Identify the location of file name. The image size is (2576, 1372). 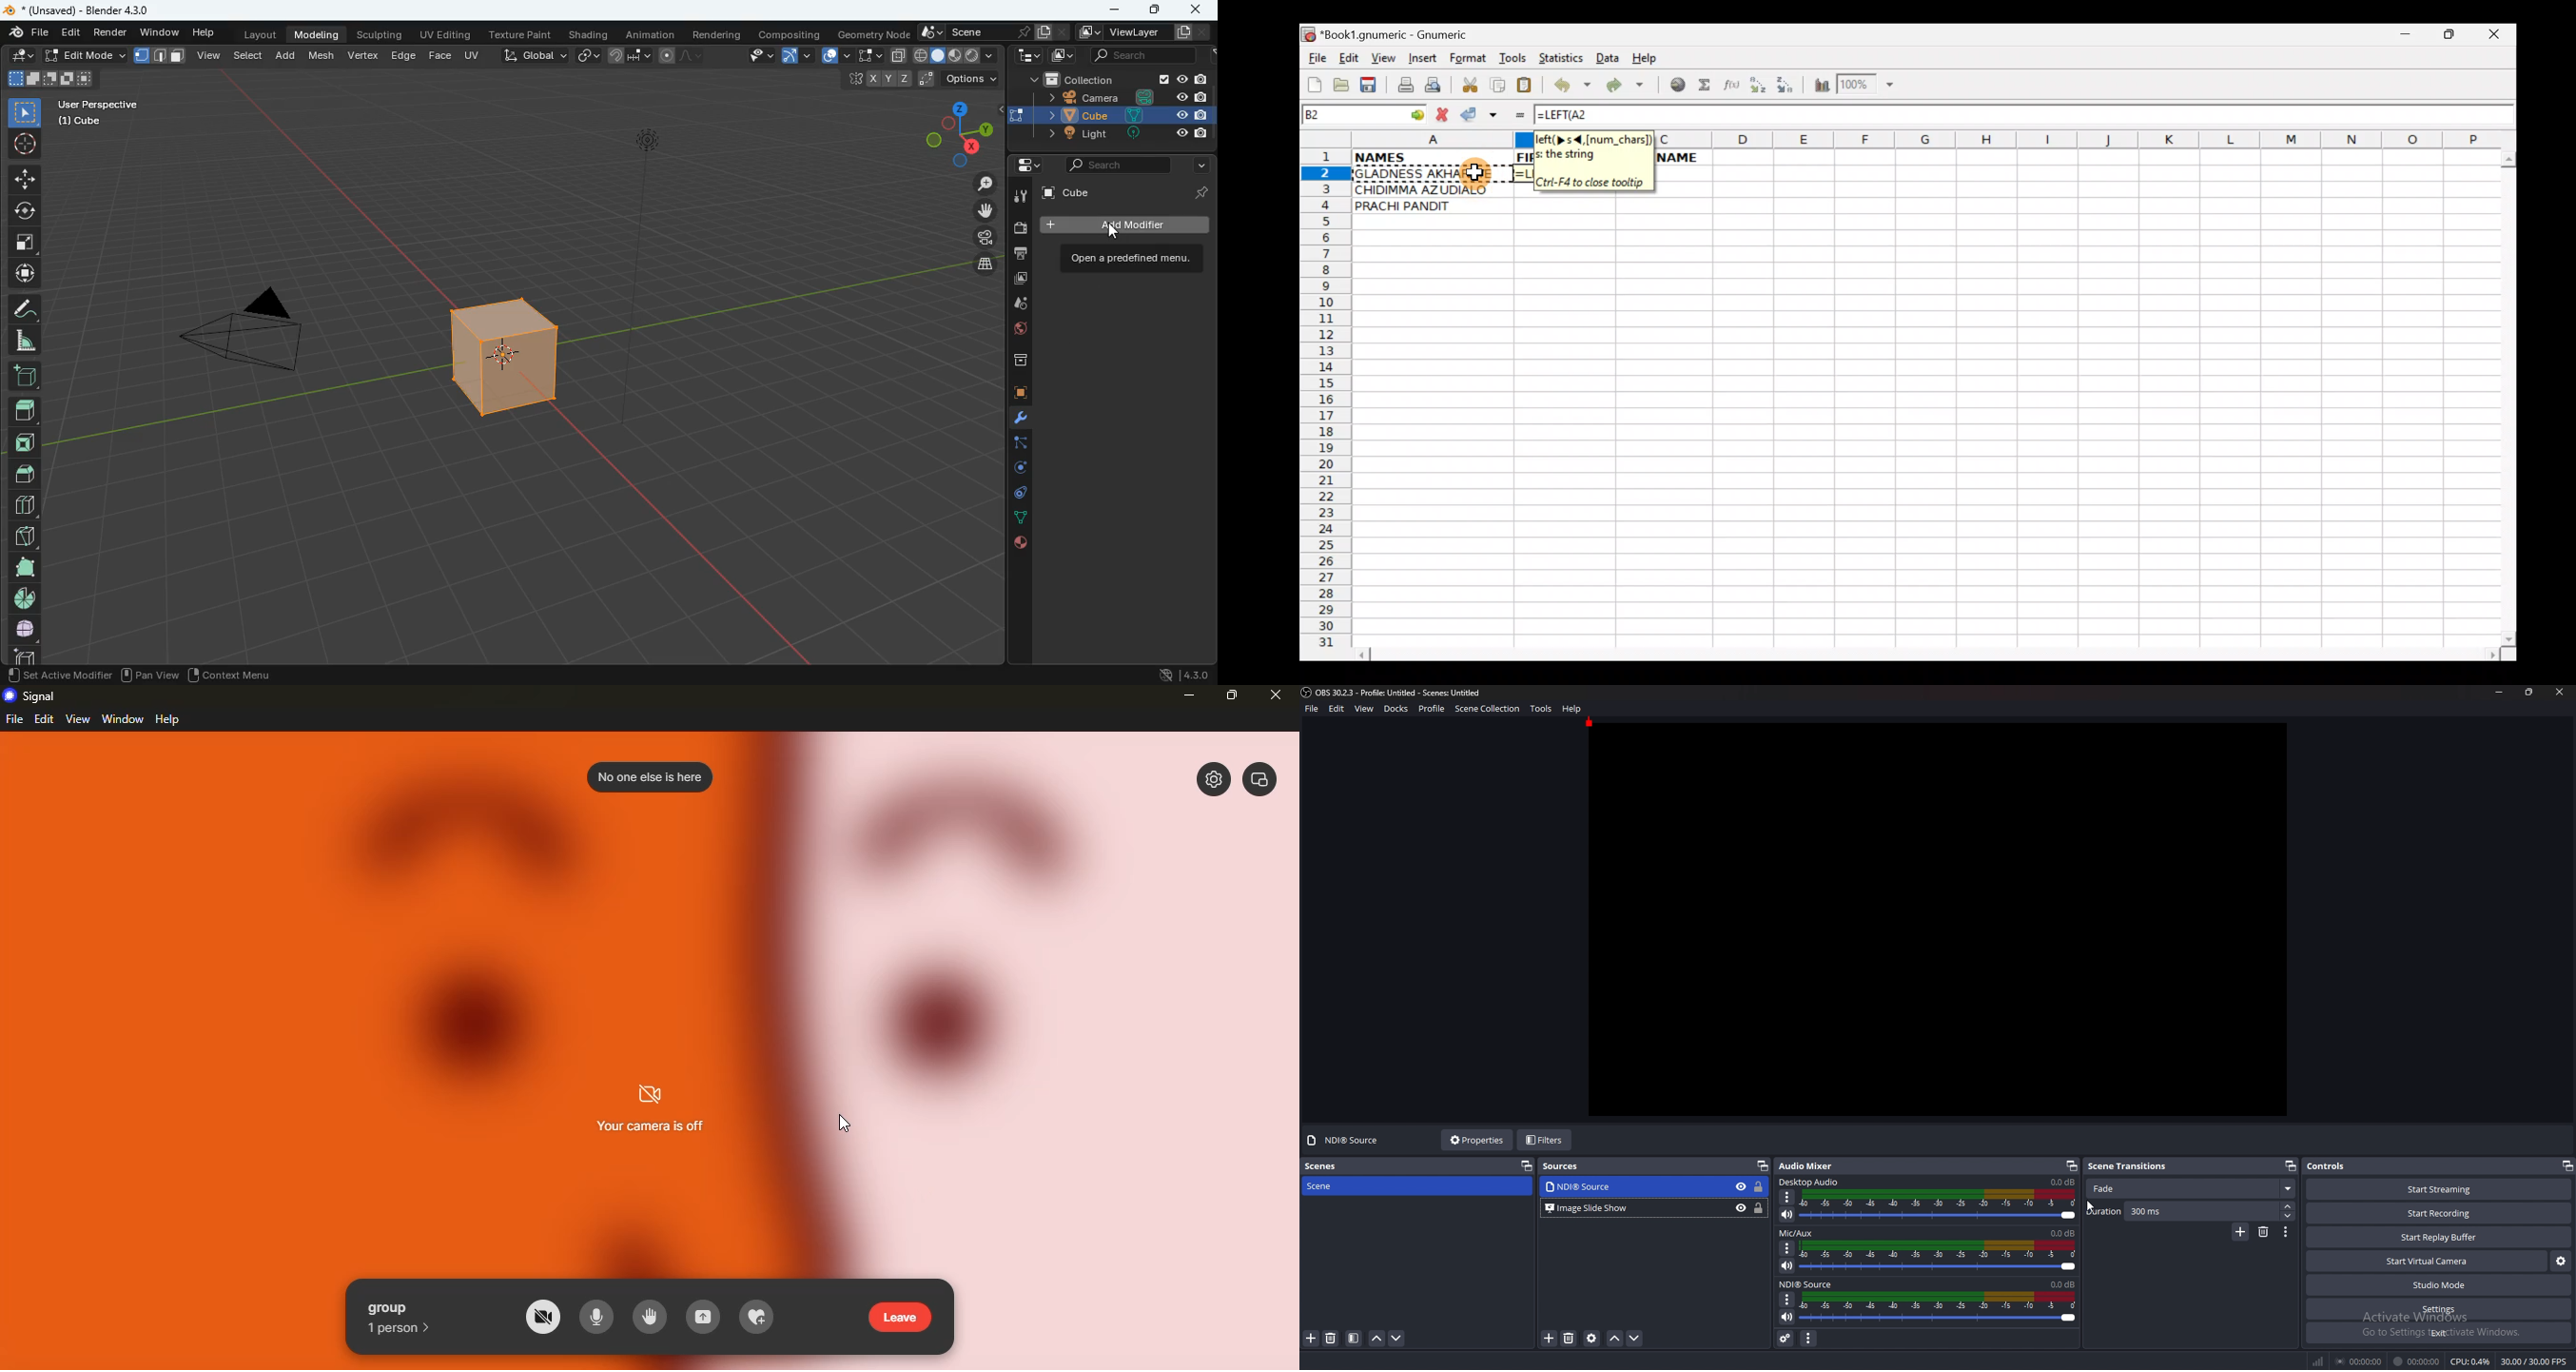
(1393, 692).